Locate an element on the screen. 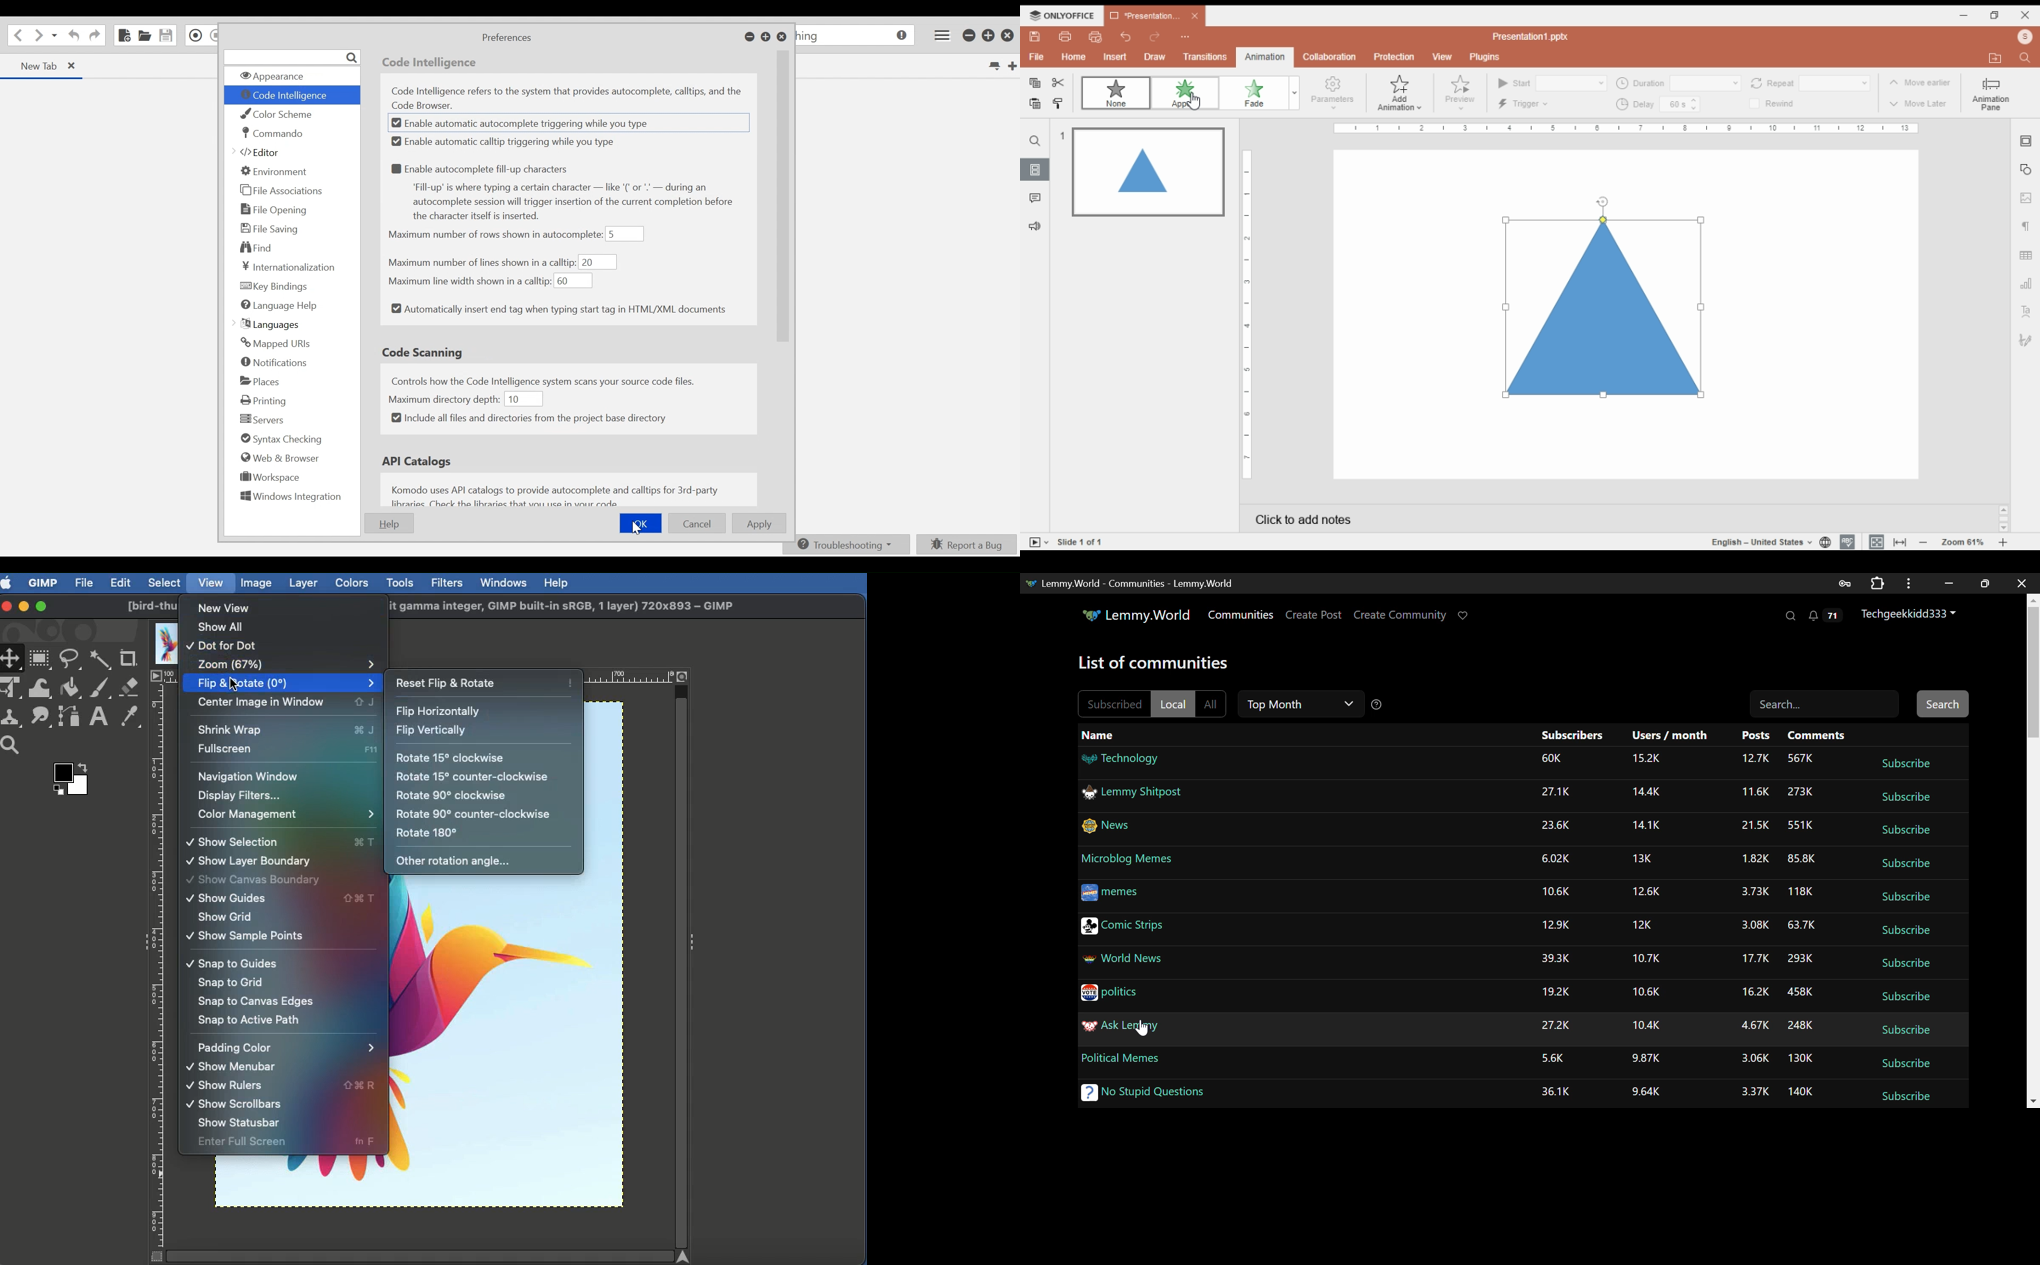  Amount is located at coordinates (1755, 1058).